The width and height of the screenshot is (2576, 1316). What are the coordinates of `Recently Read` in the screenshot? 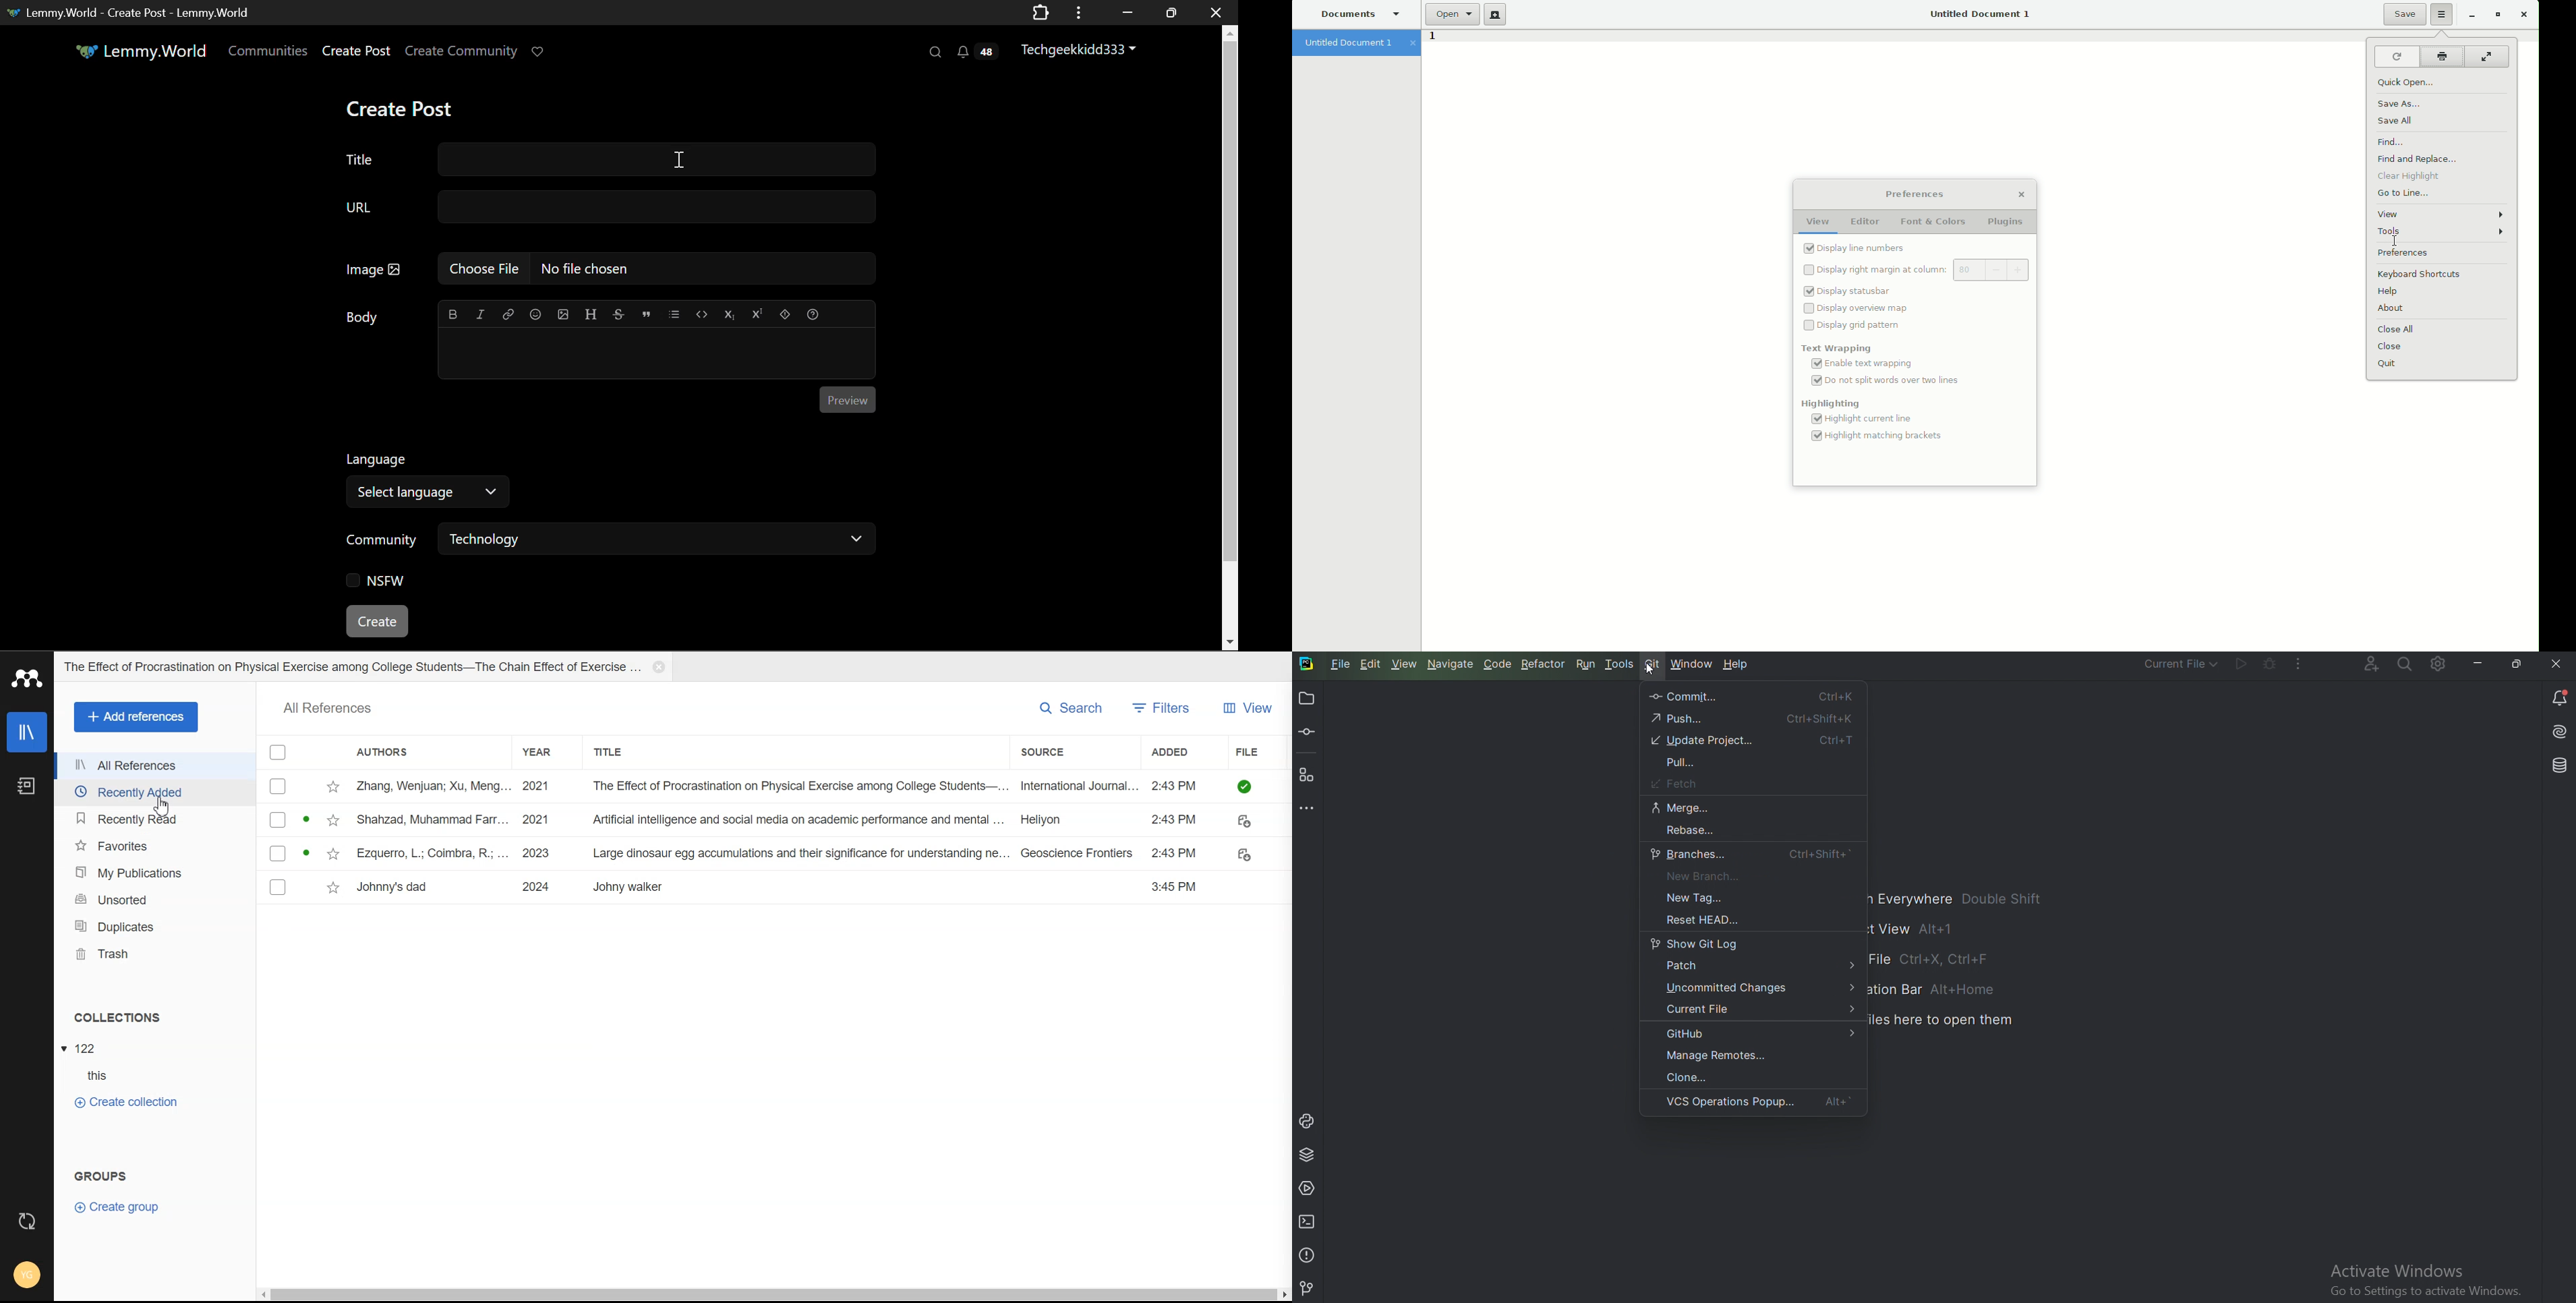 It's located at (153, 820).